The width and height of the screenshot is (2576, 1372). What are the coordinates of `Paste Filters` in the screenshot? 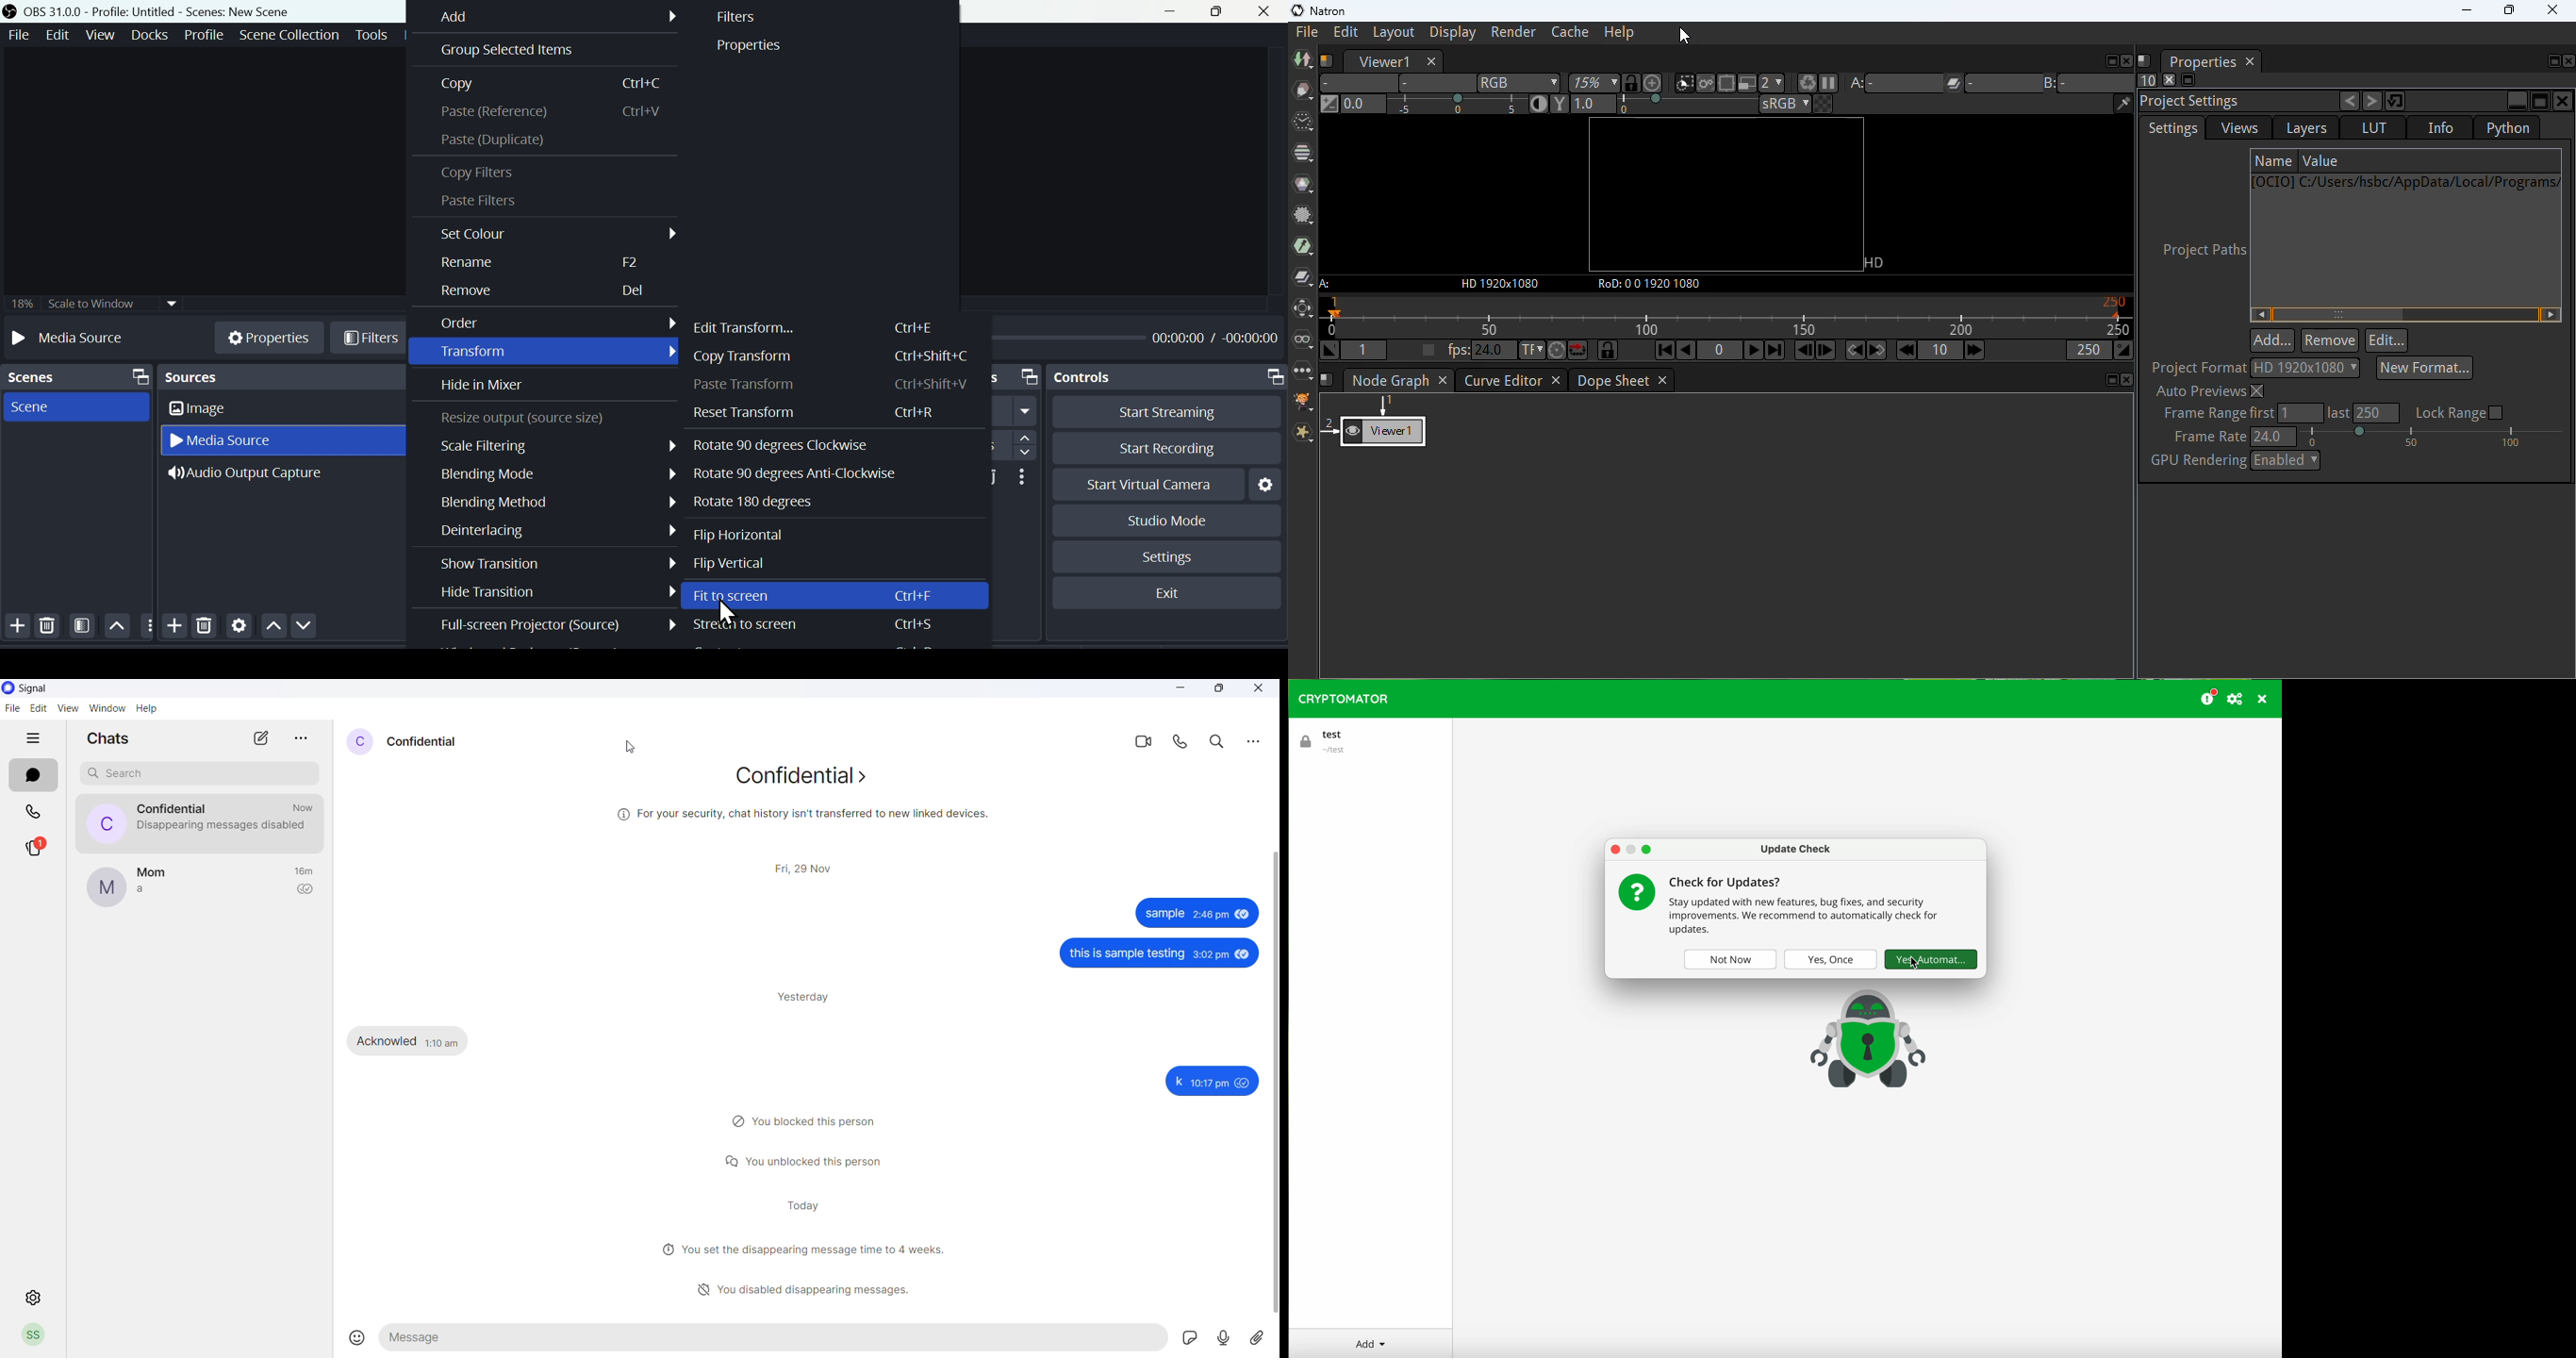 It's located at (489, 201).